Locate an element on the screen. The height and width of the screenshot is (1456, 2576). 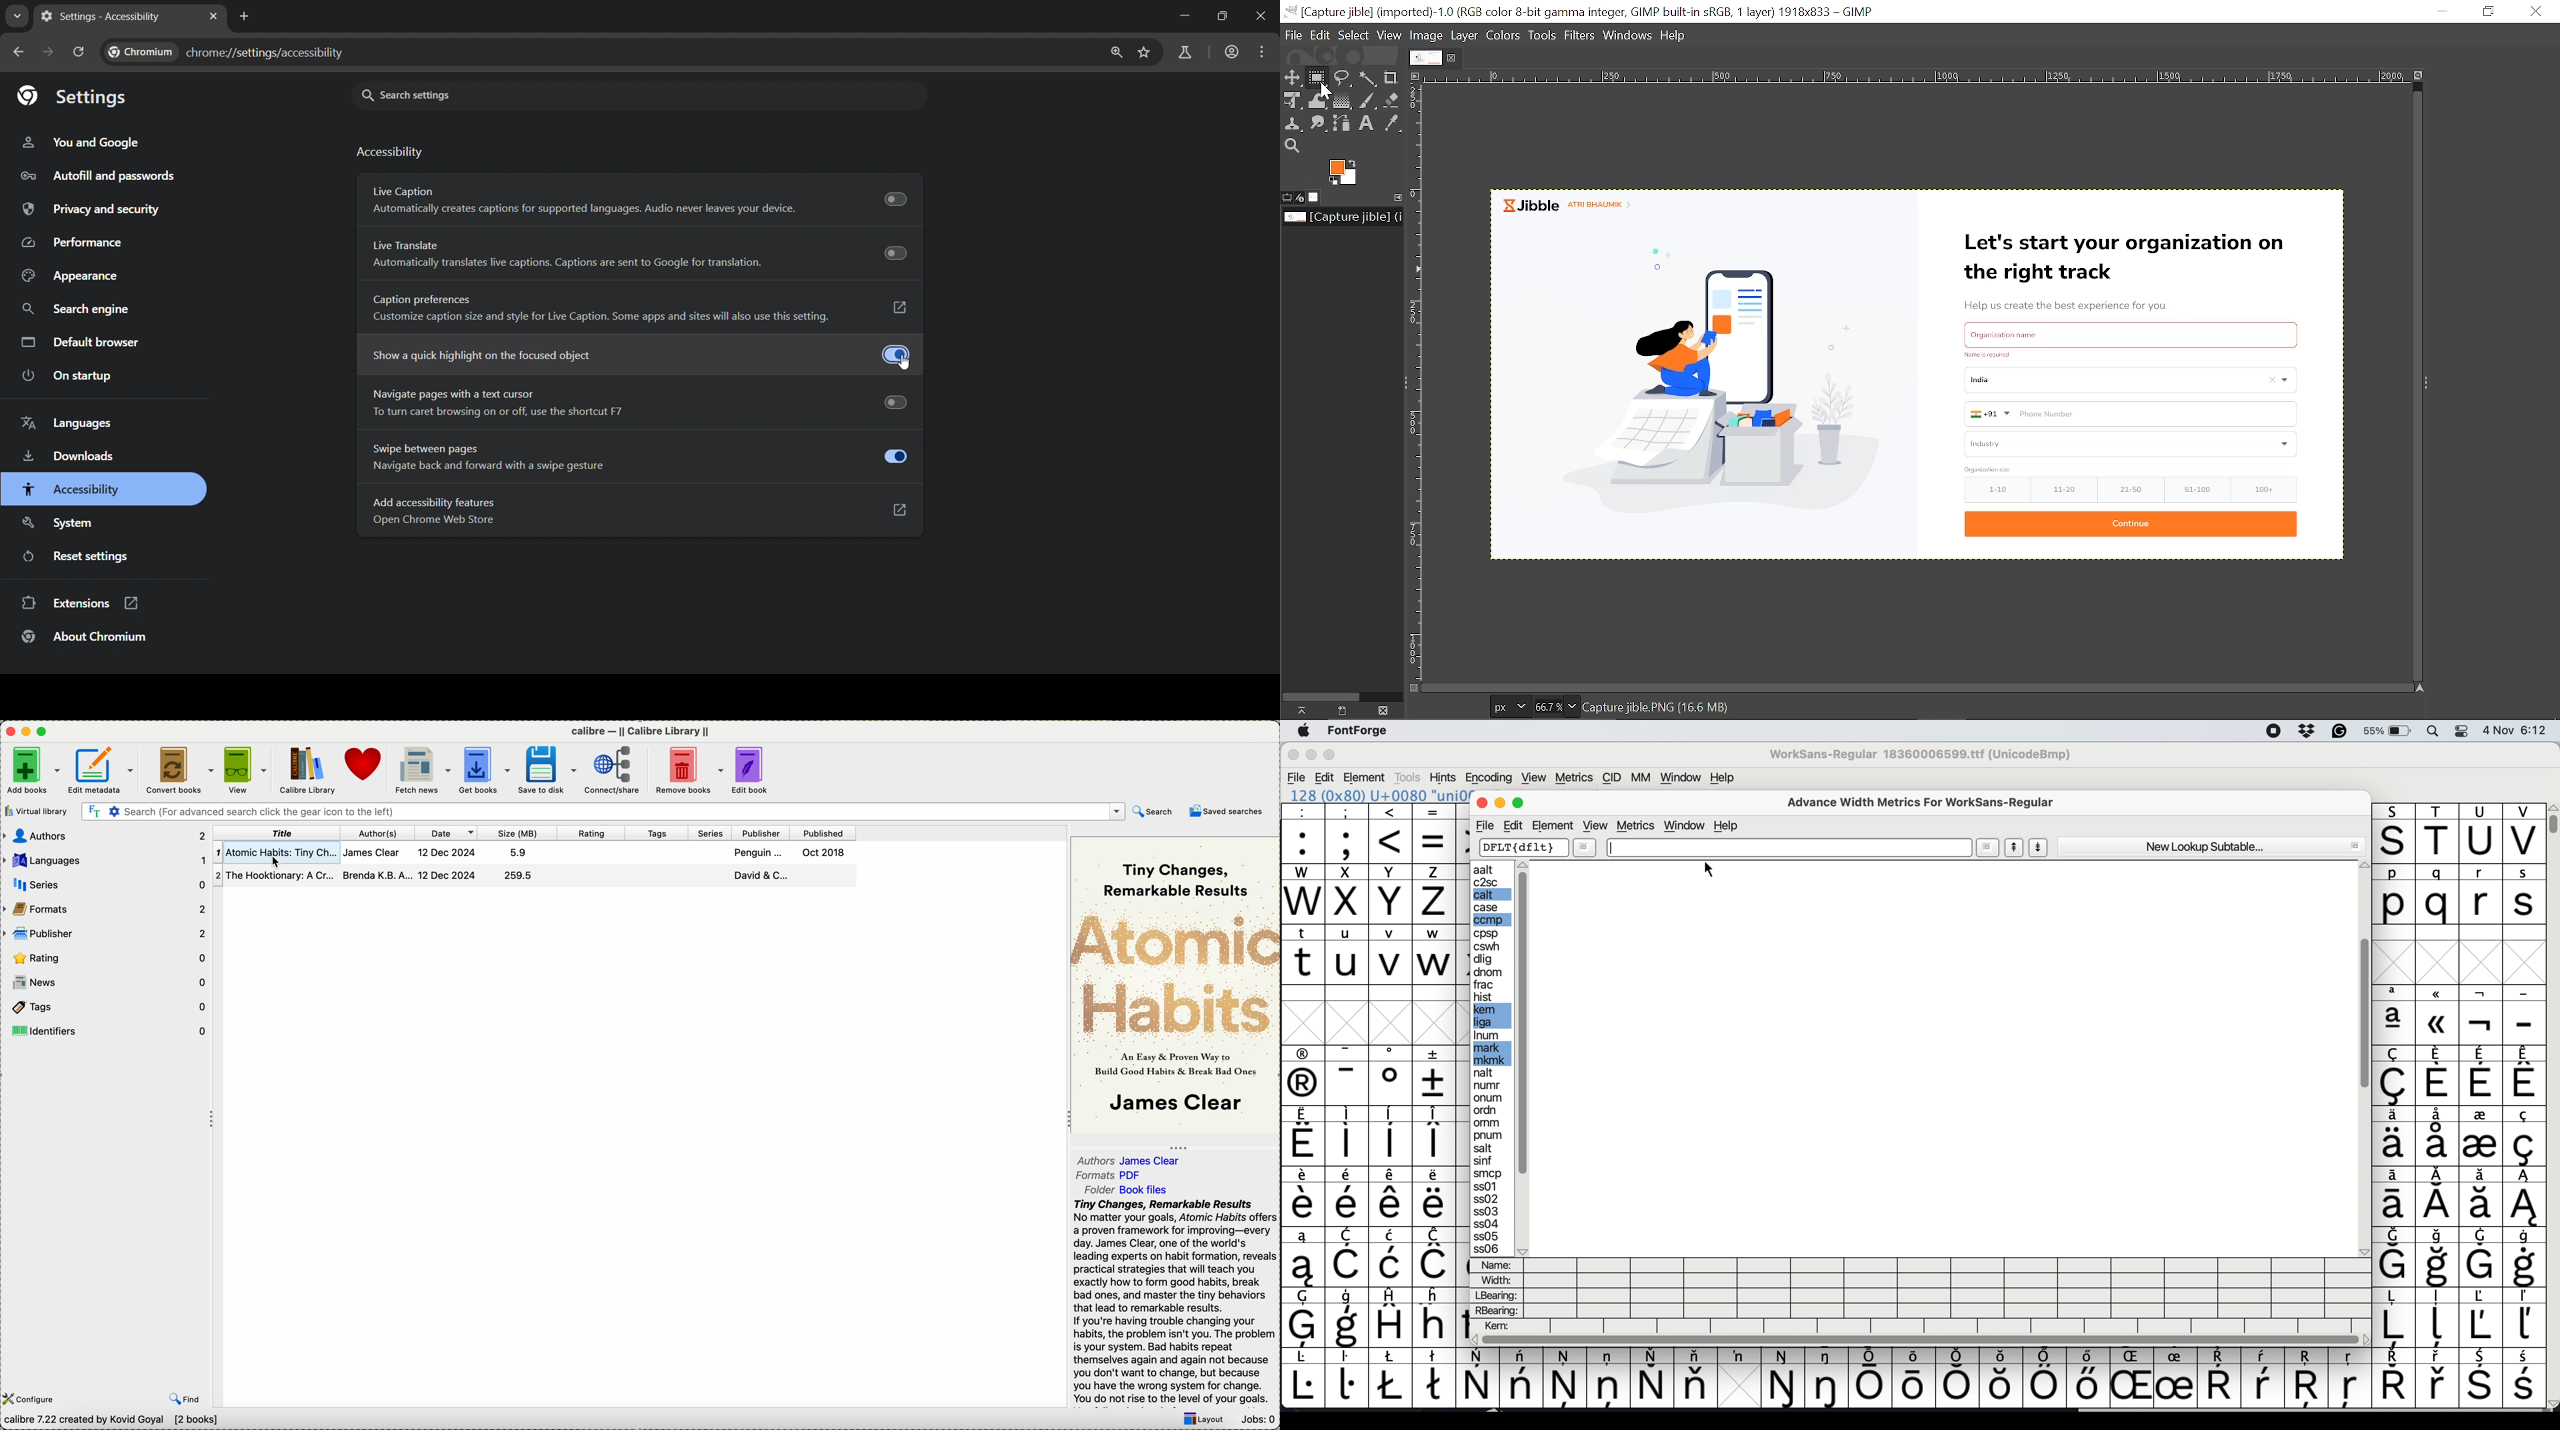
Paintbrush tool is located at coordinates (1369, 100).